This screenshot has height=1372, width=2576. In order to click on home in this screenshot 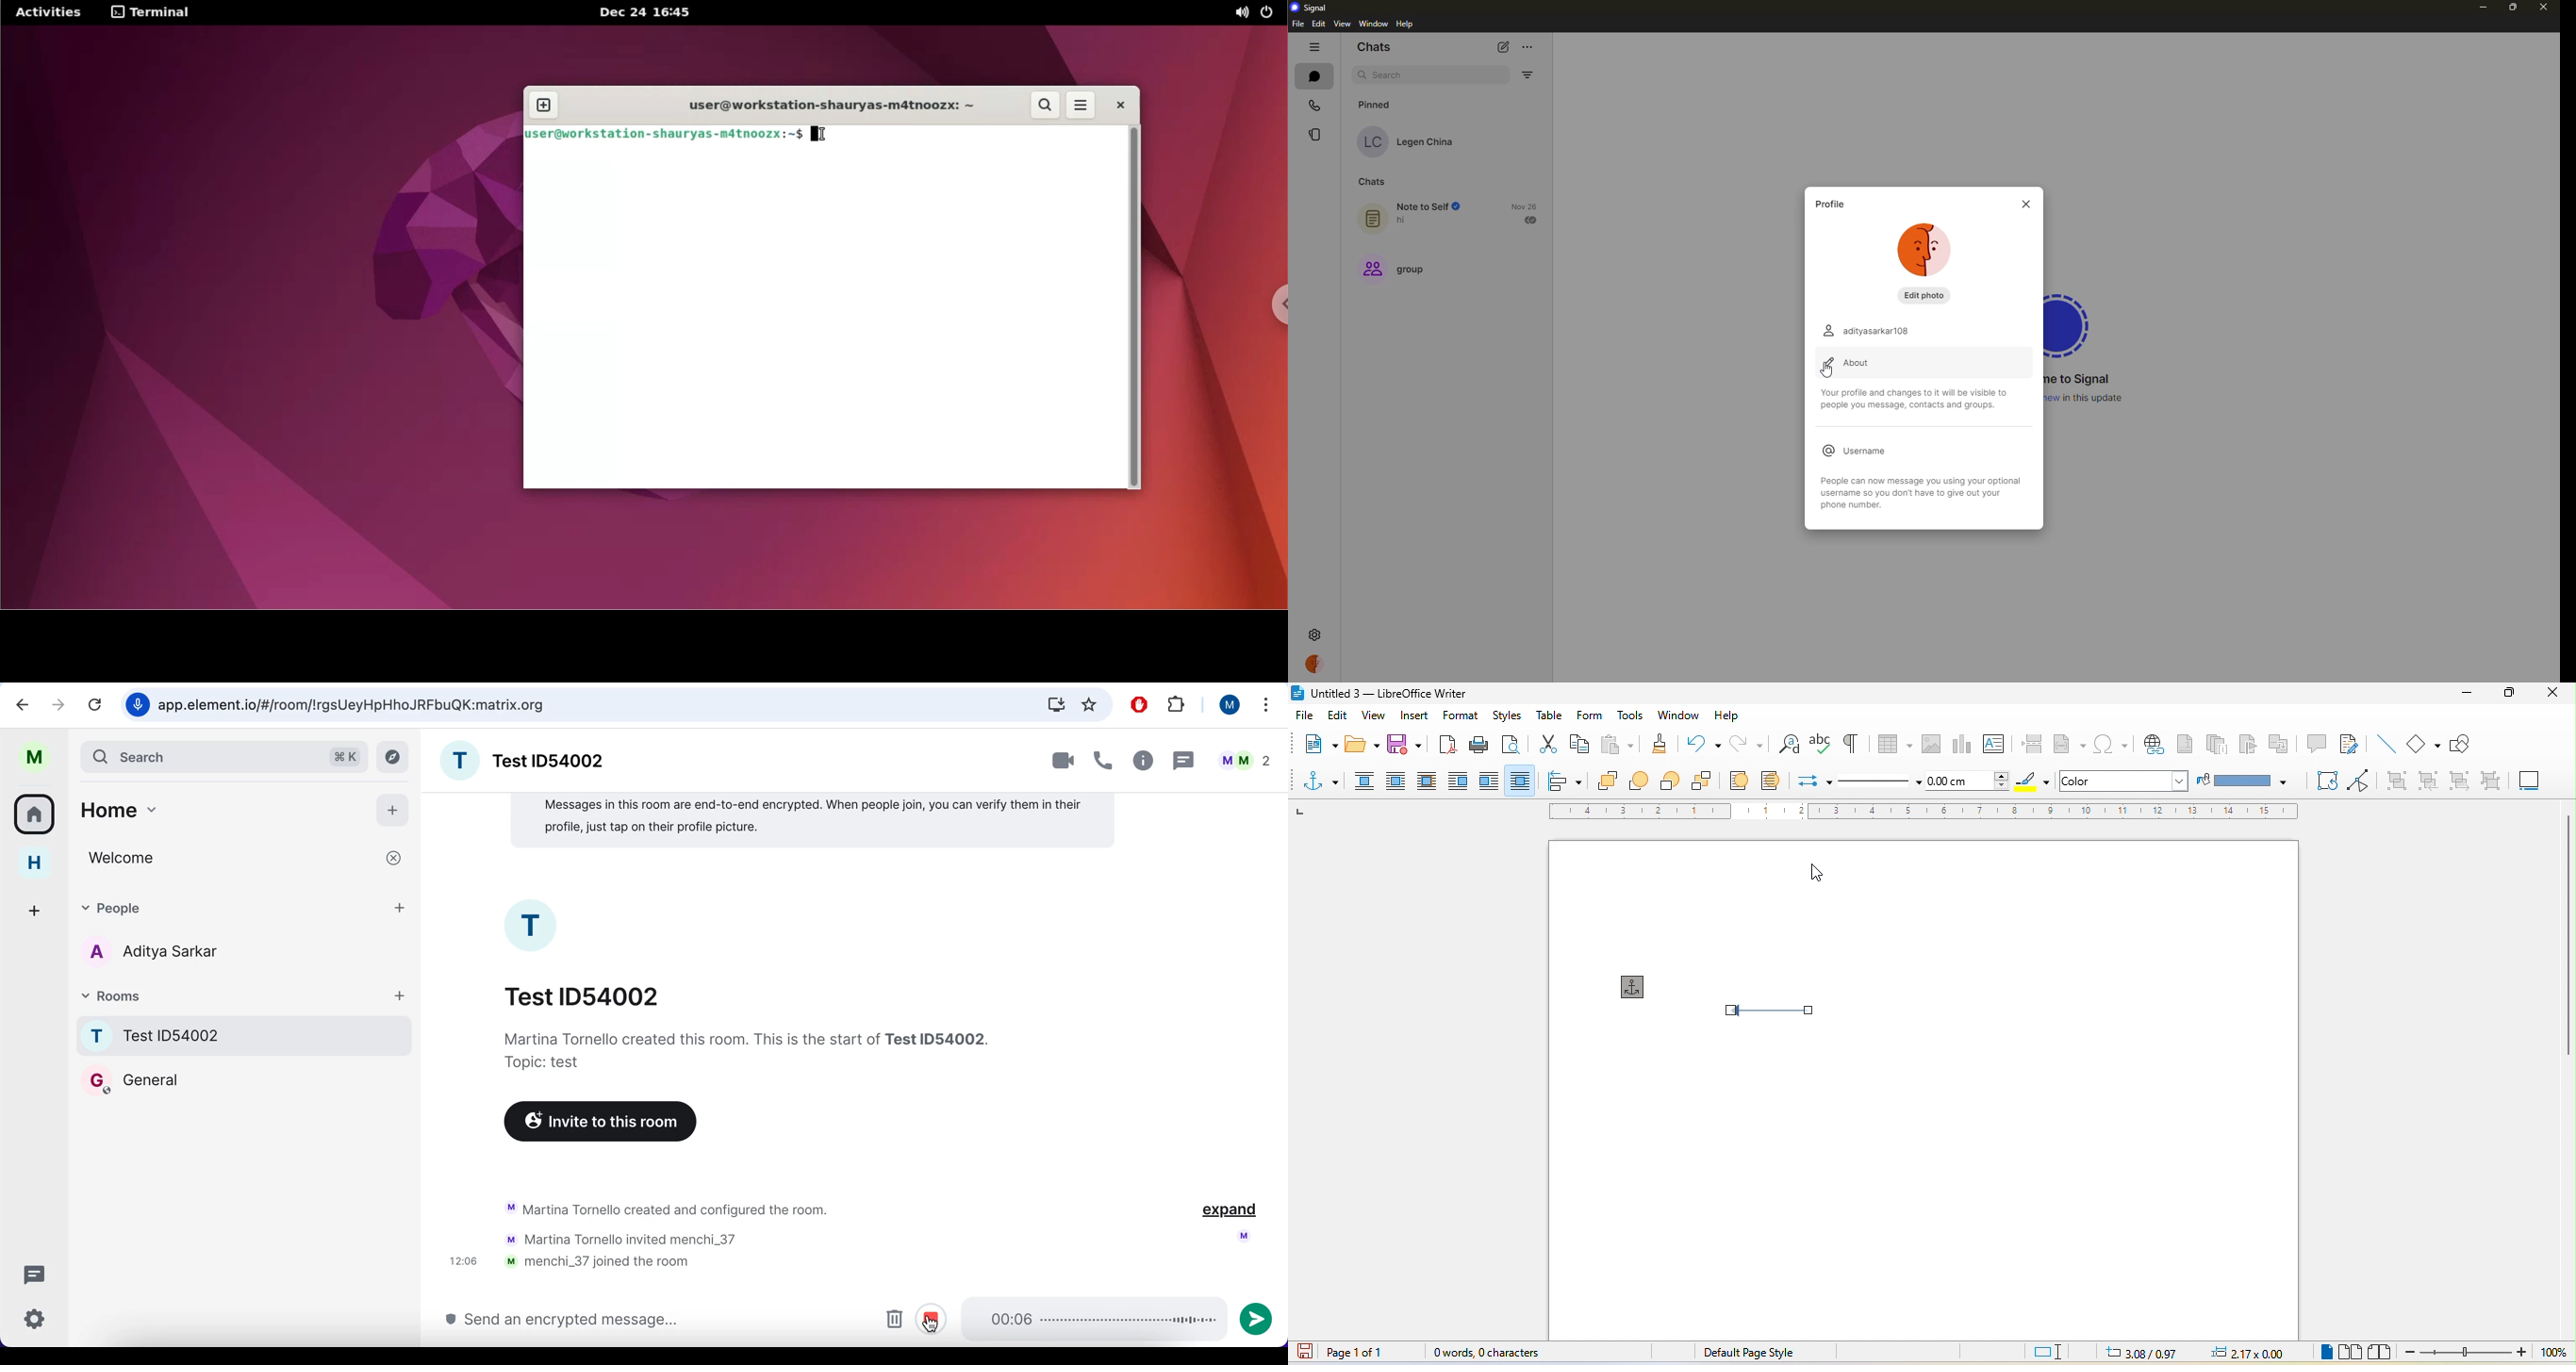, I will do `click(34, 864)`.